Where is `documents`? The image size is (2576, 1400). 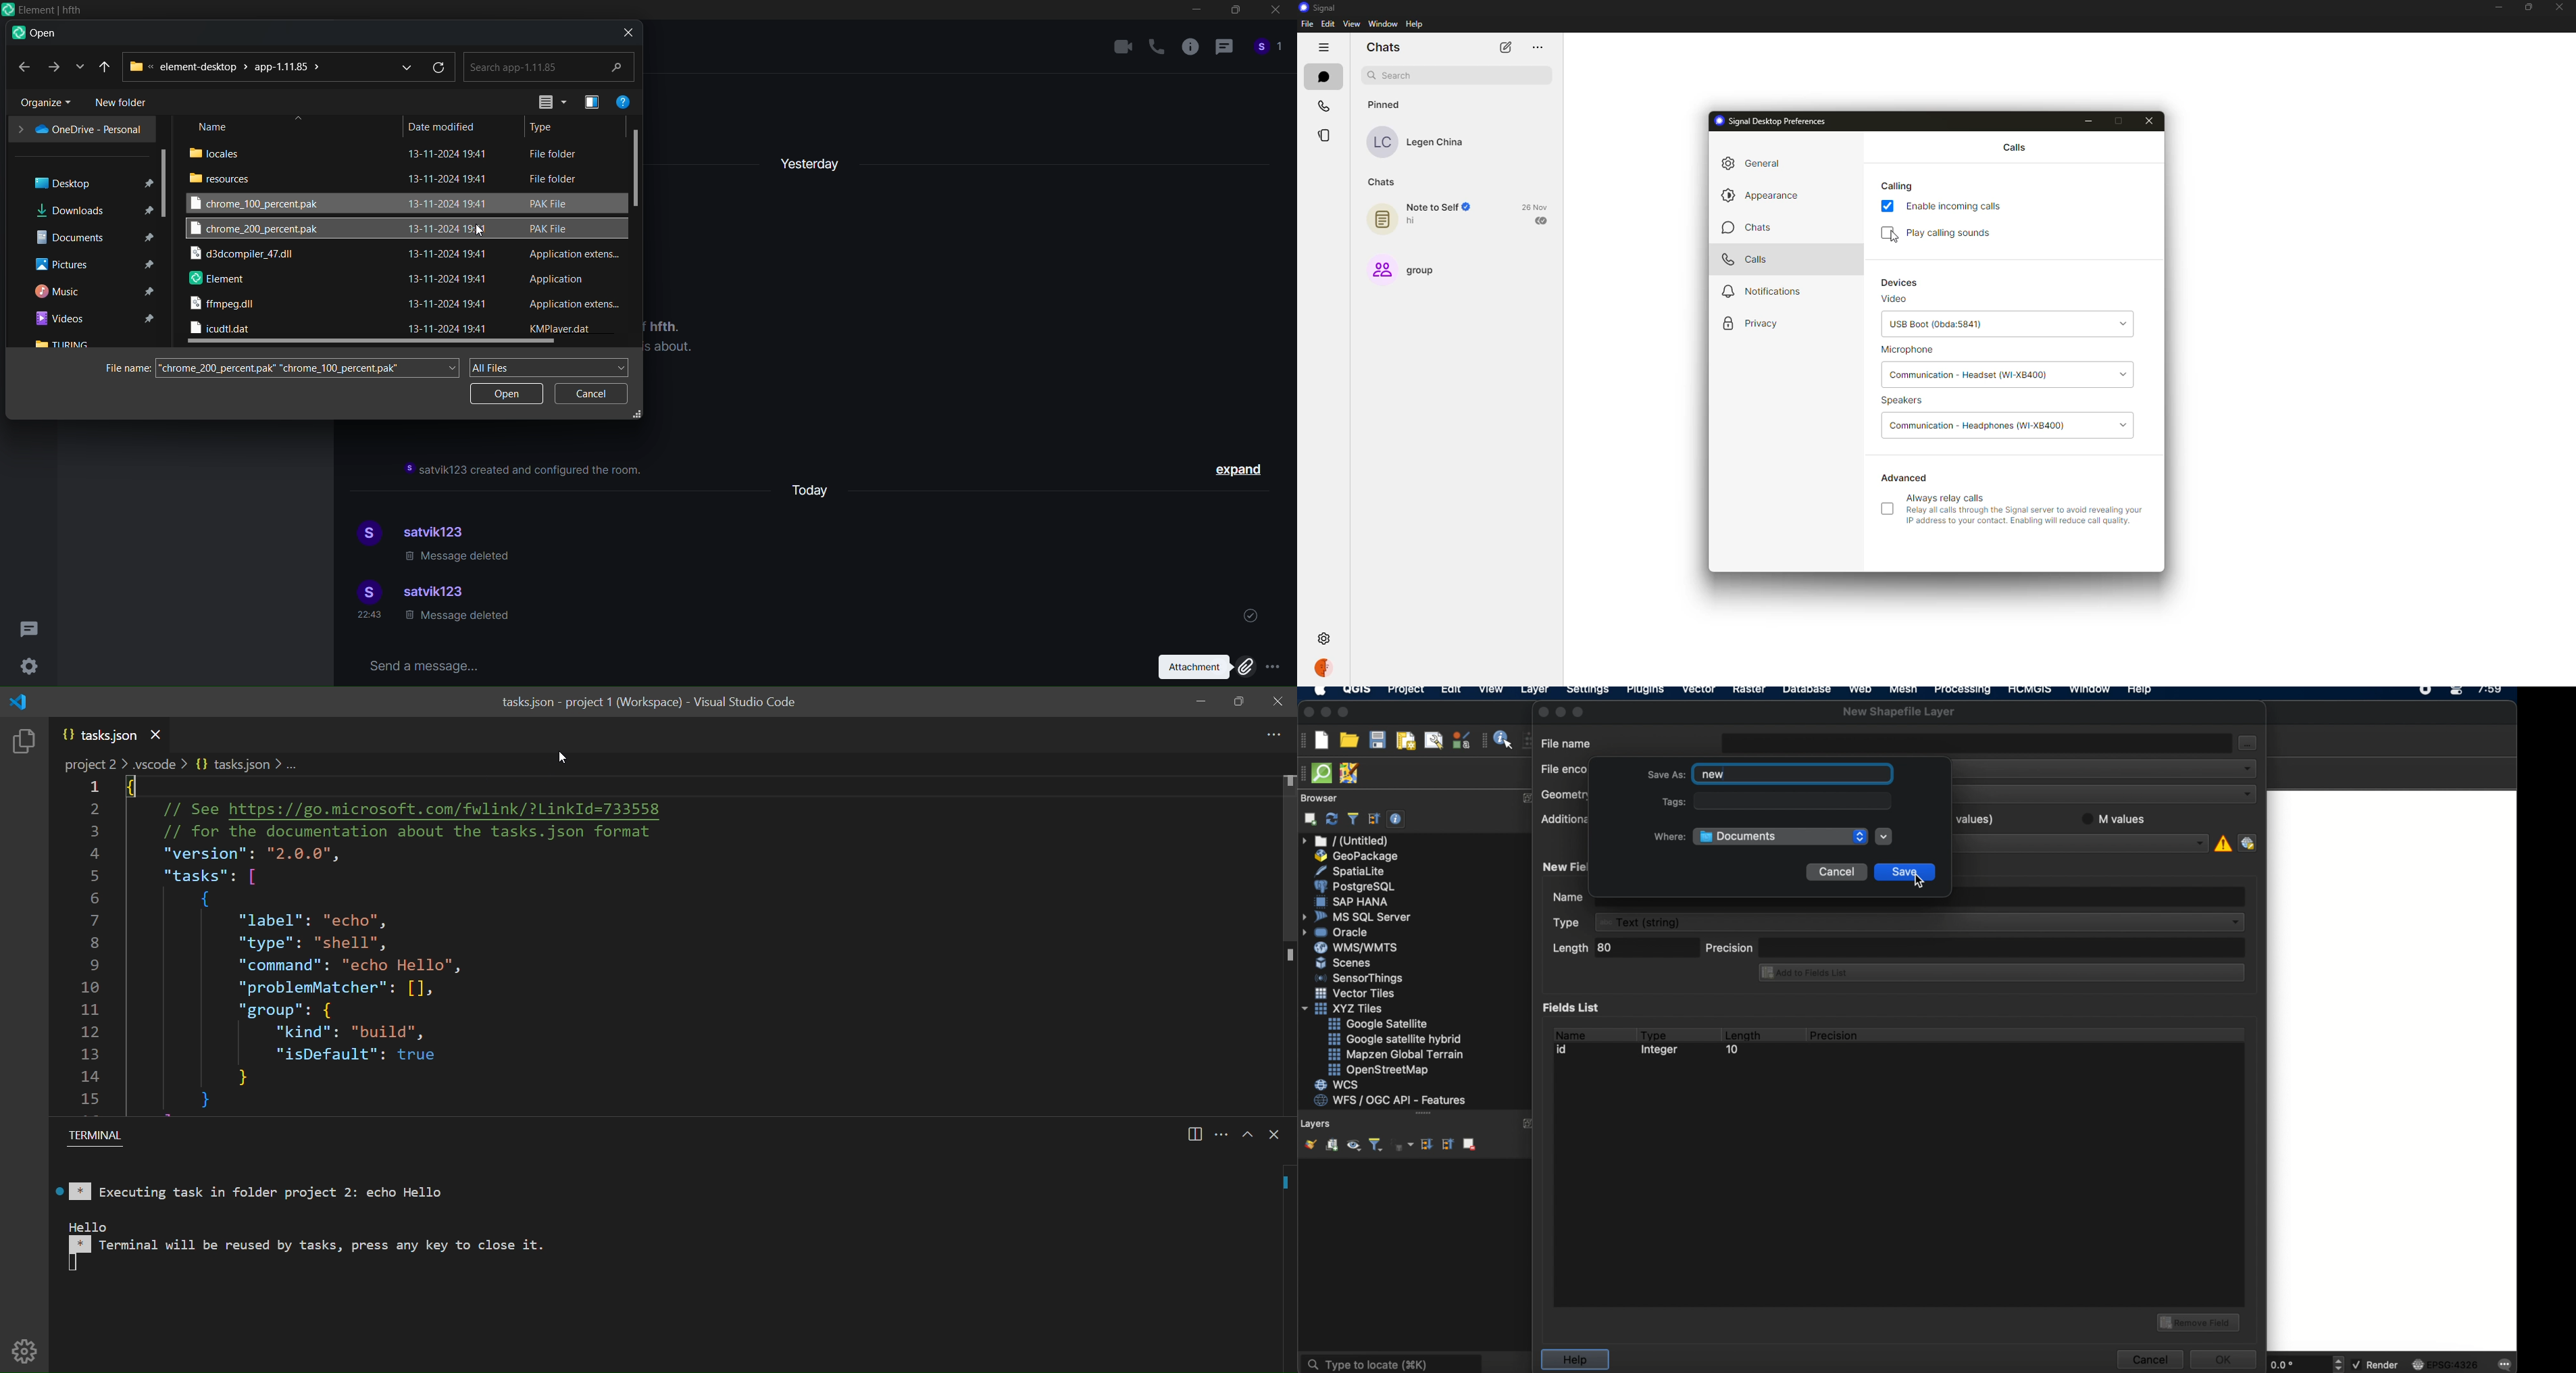 documents is located at coordinates (90, 236).